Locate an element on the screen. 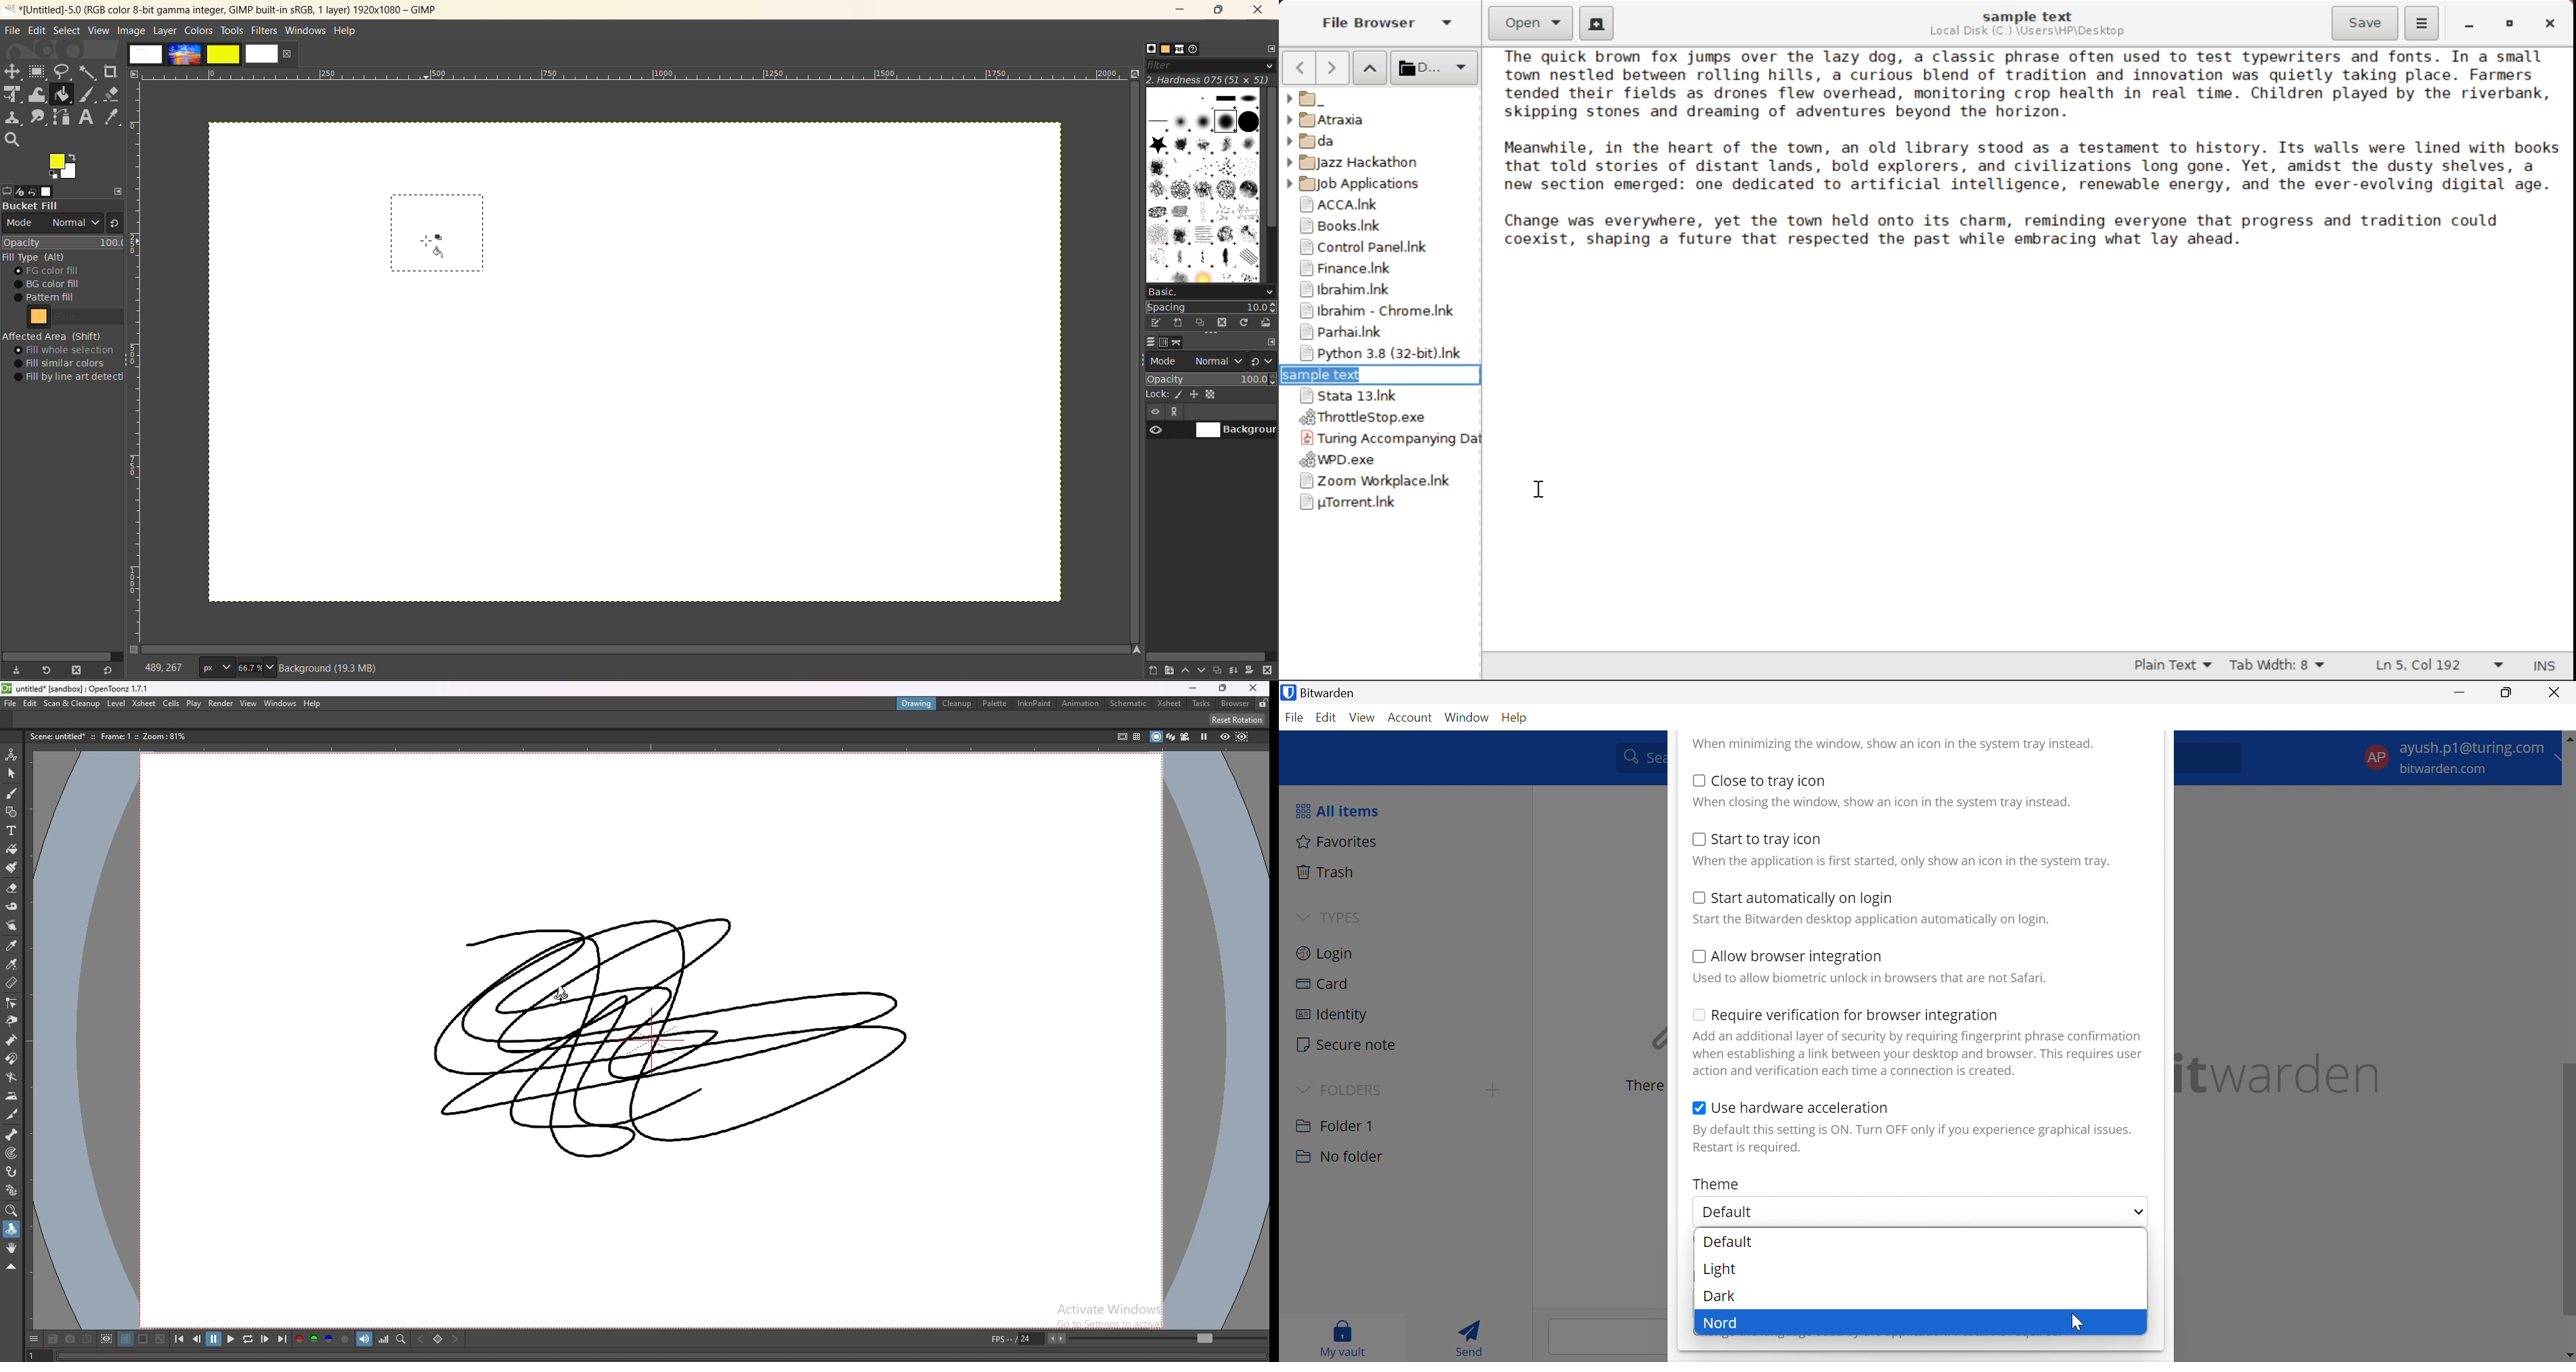 This screenshot has width=2576, height=1372. scale is located at coordinates (138, 364).